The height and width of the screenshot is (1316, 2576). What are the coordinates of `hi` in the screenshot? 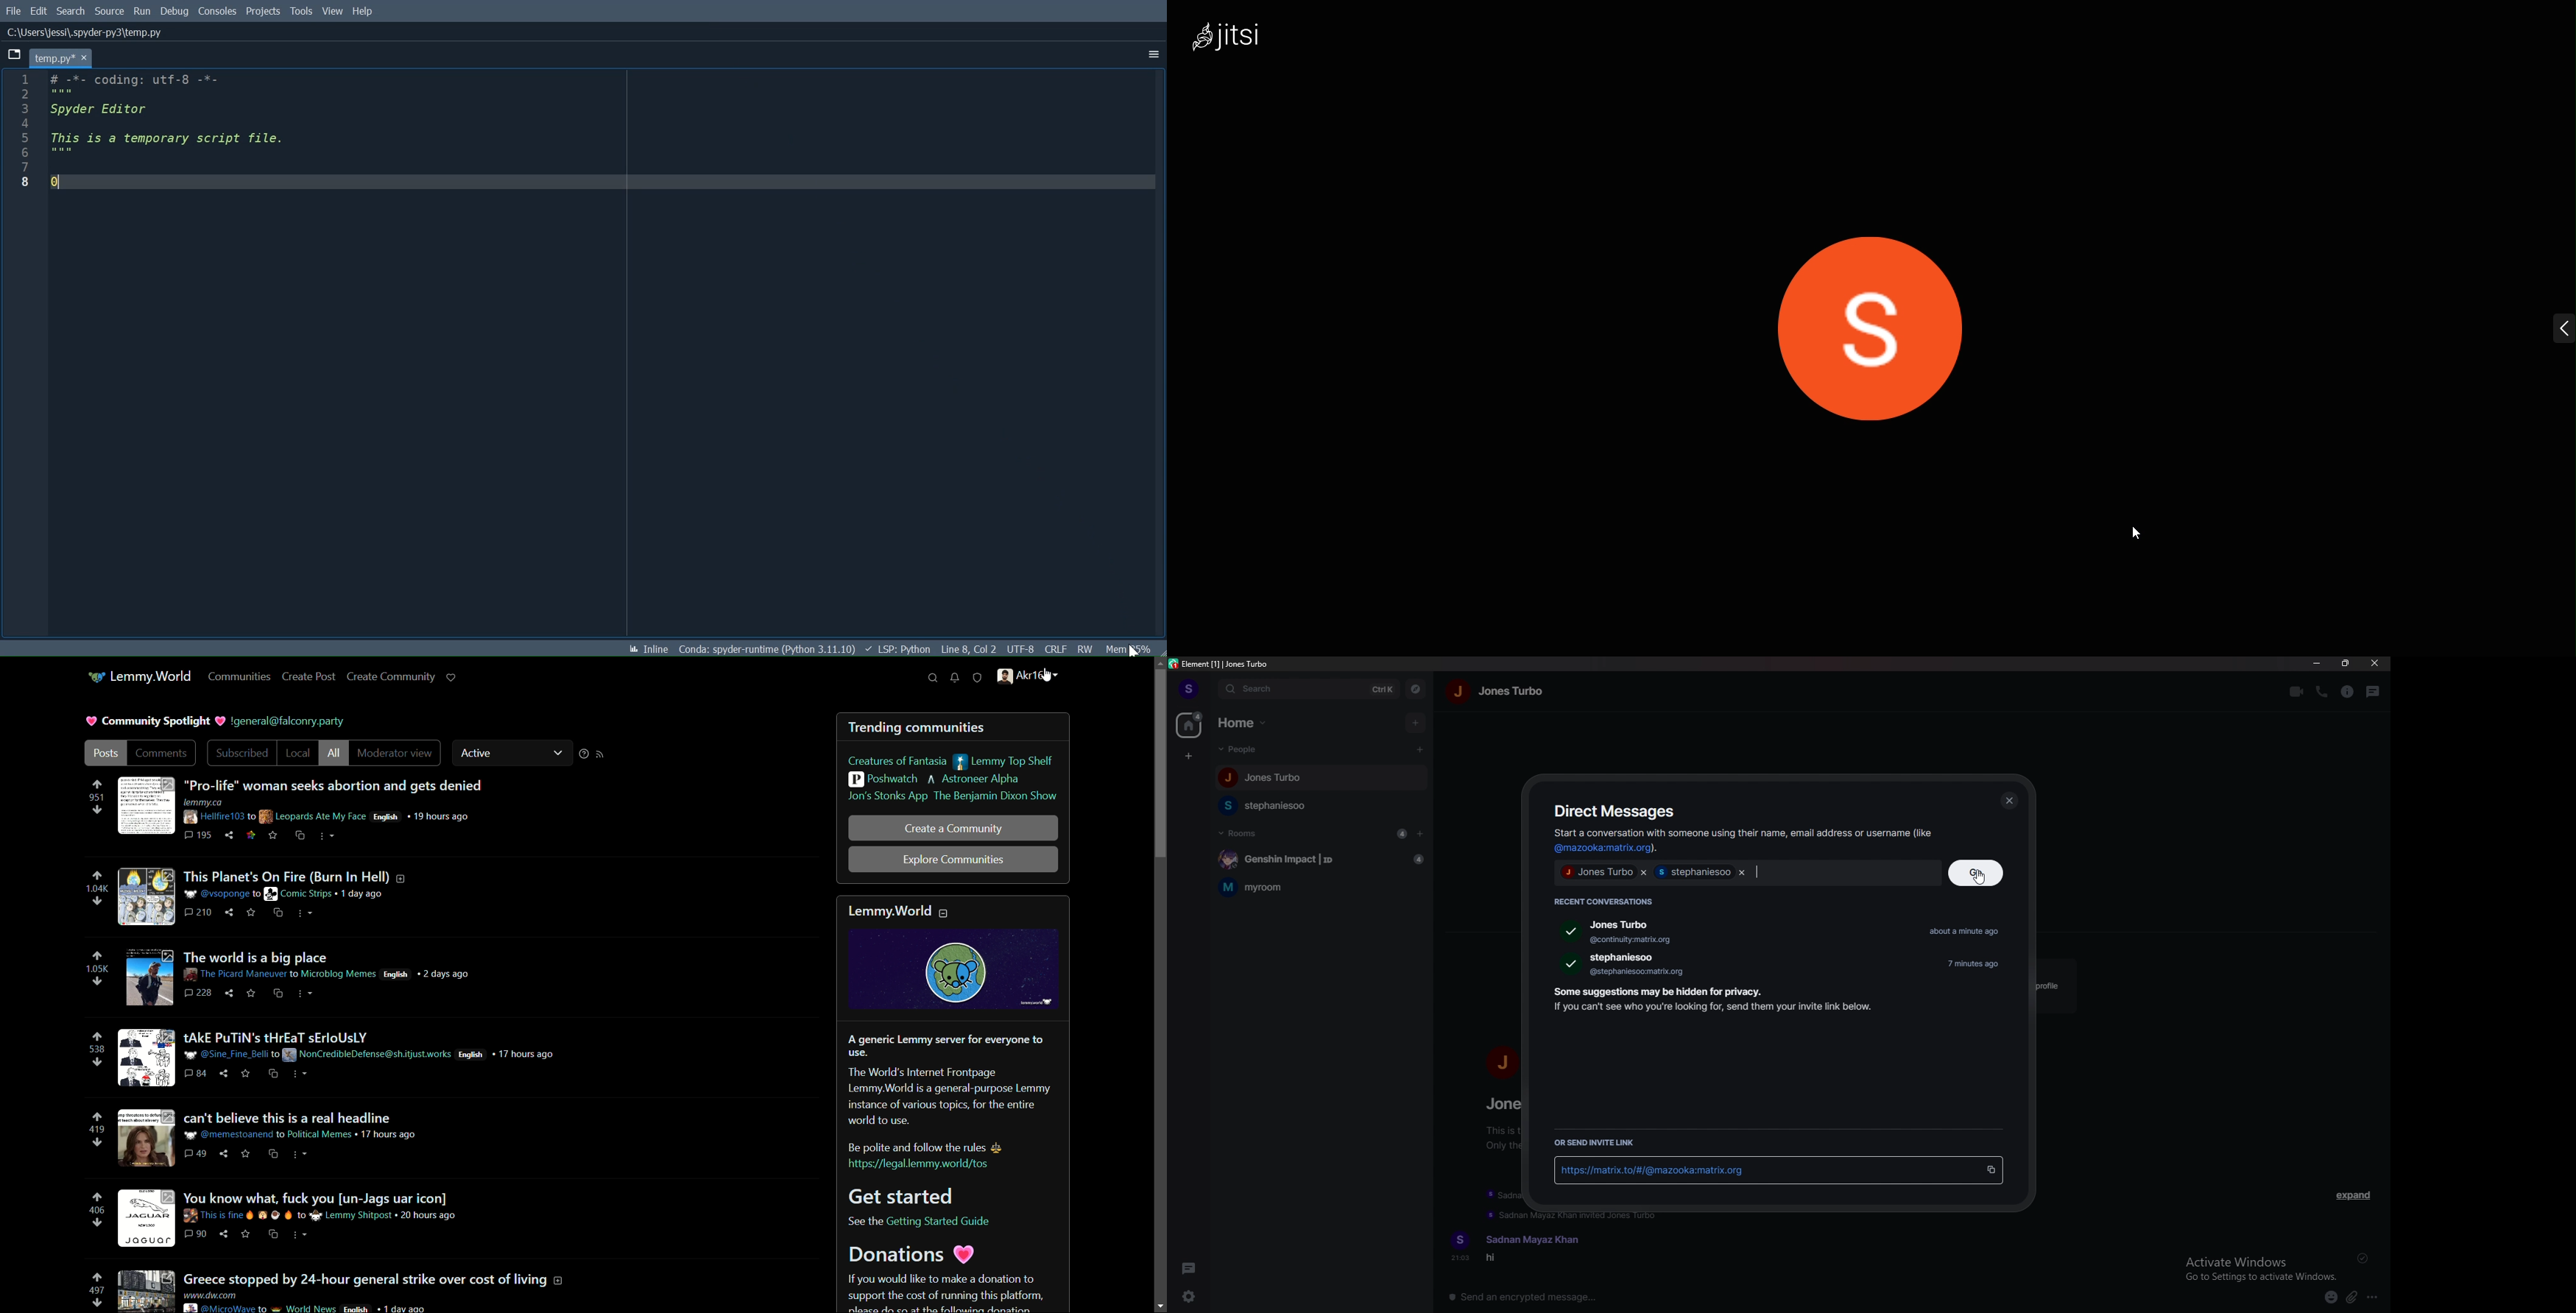 It's located at (1500, 1261).